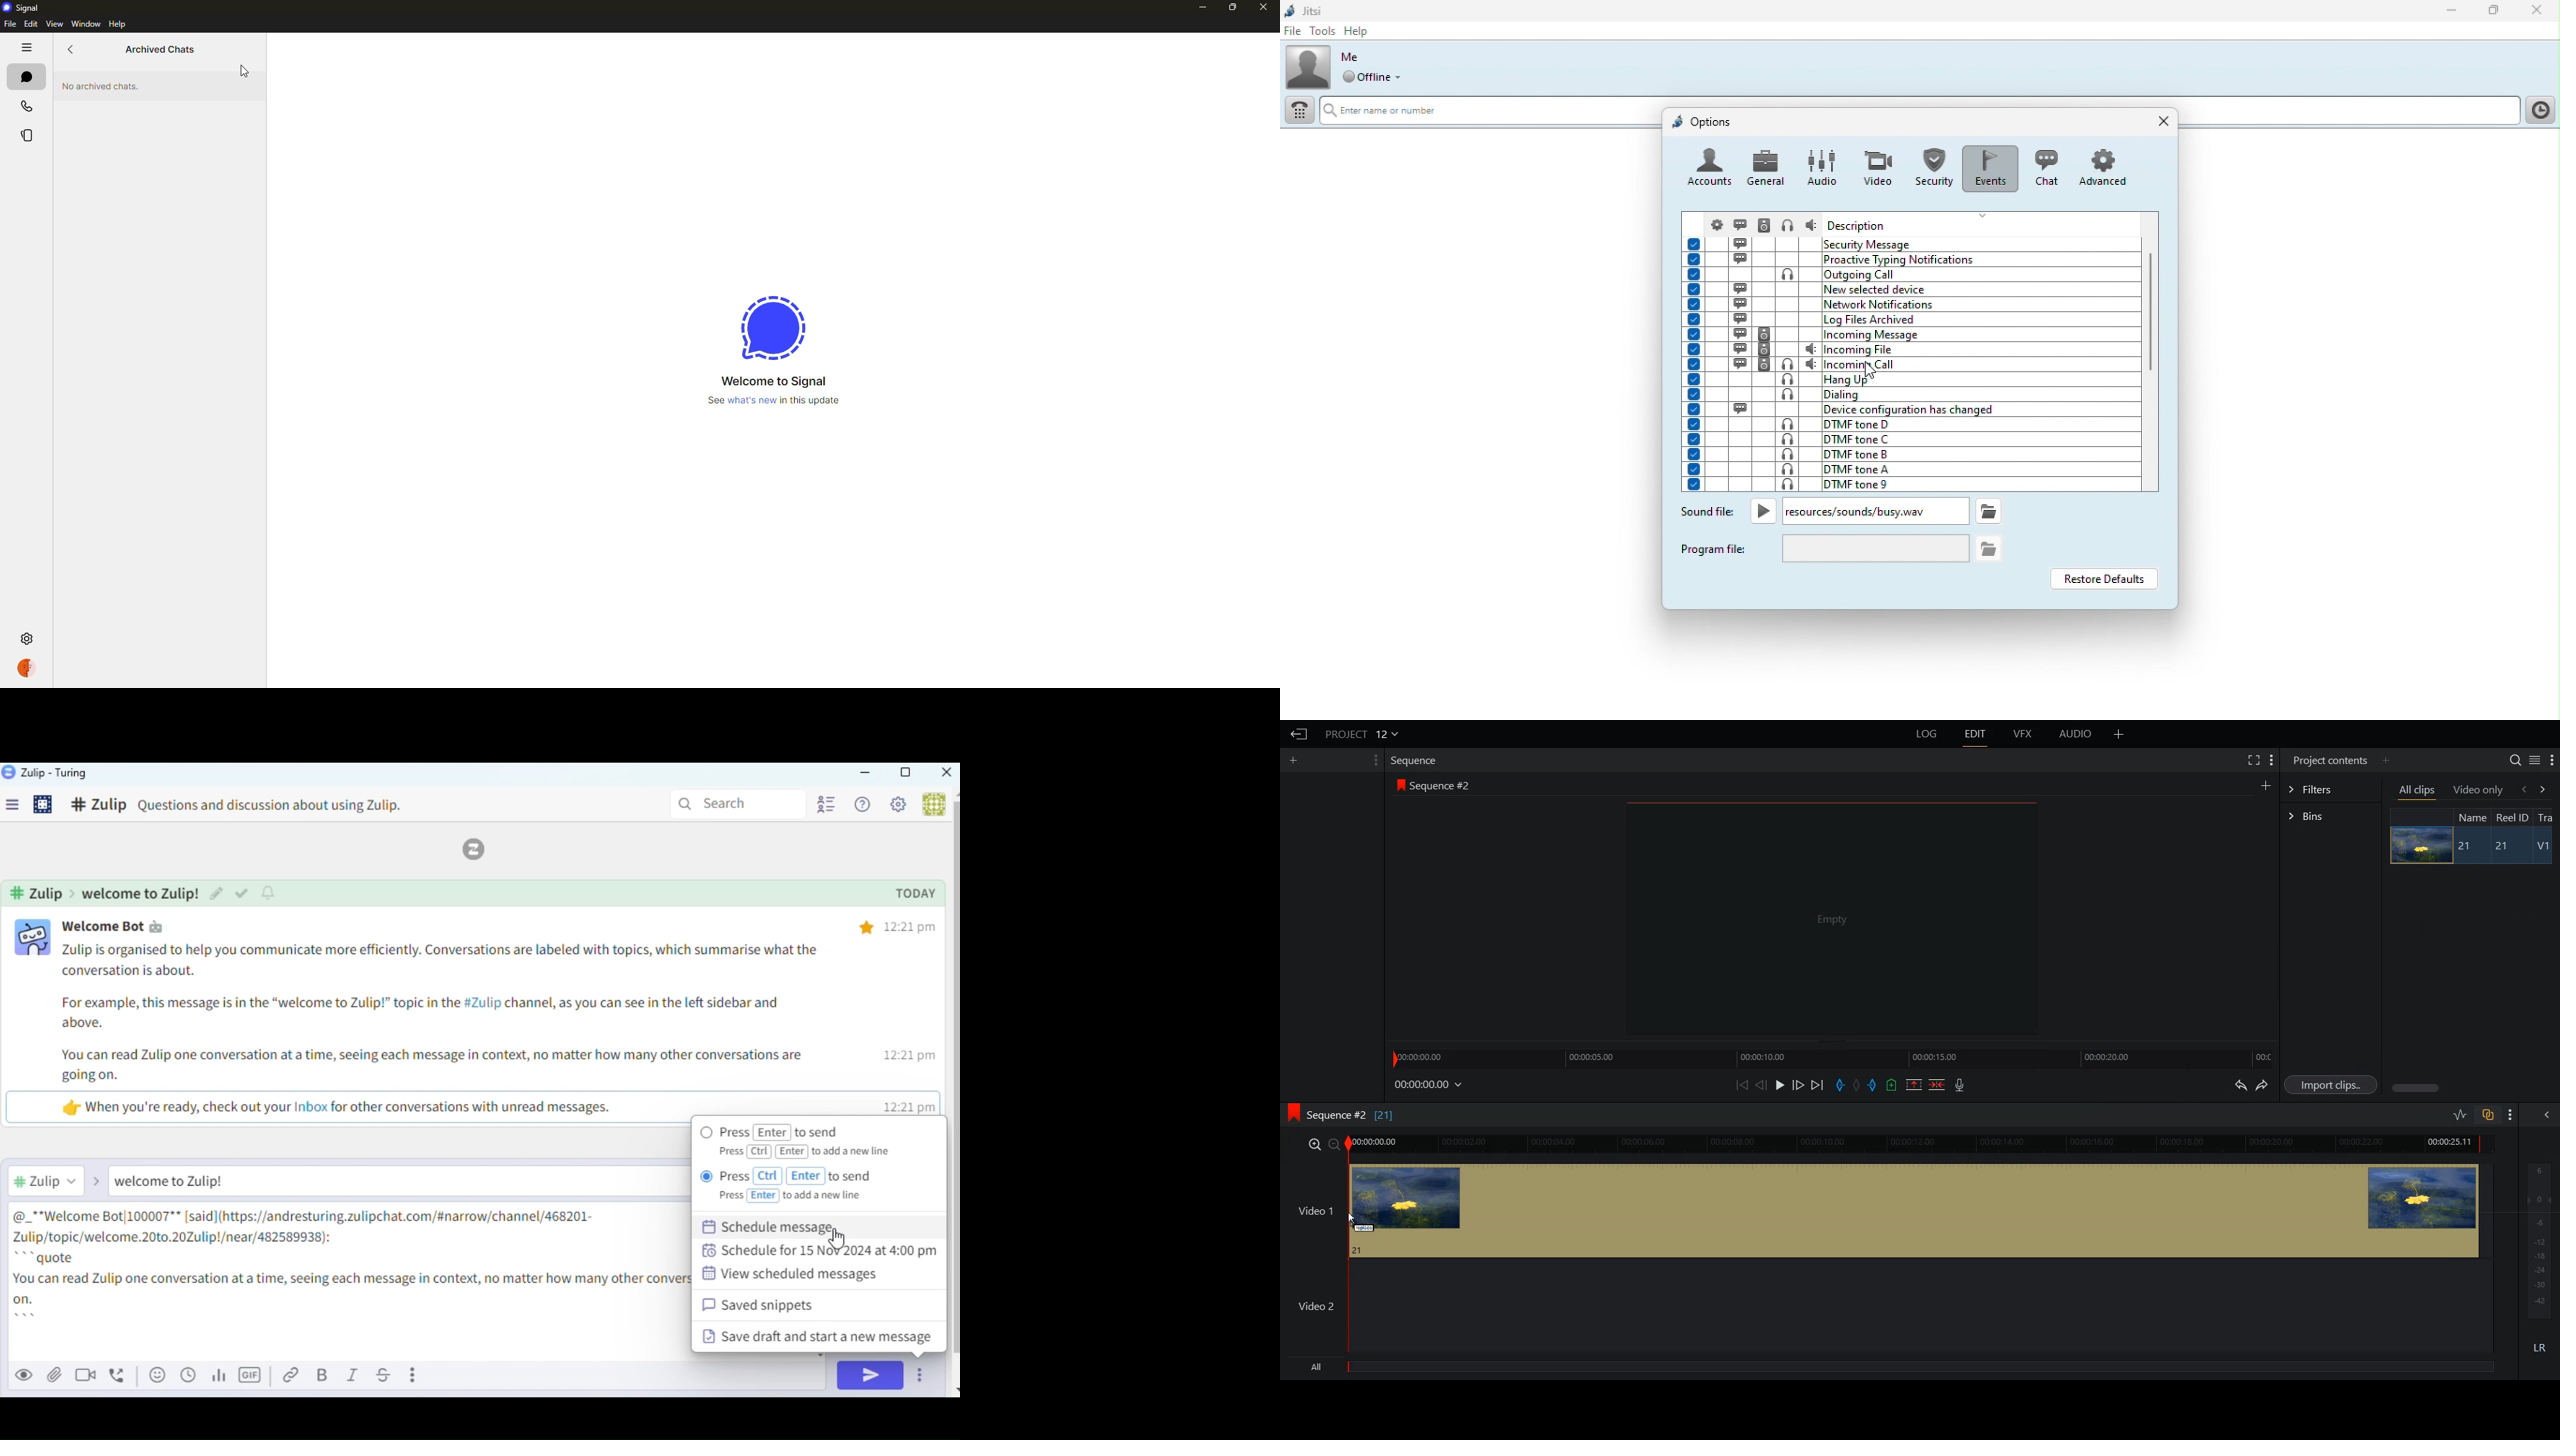 This screenshot has height=1456, width=2576. What do you see at coordinates (2499, 846) in the screenshot?
I see `21` at bounding box center [2499, 846].